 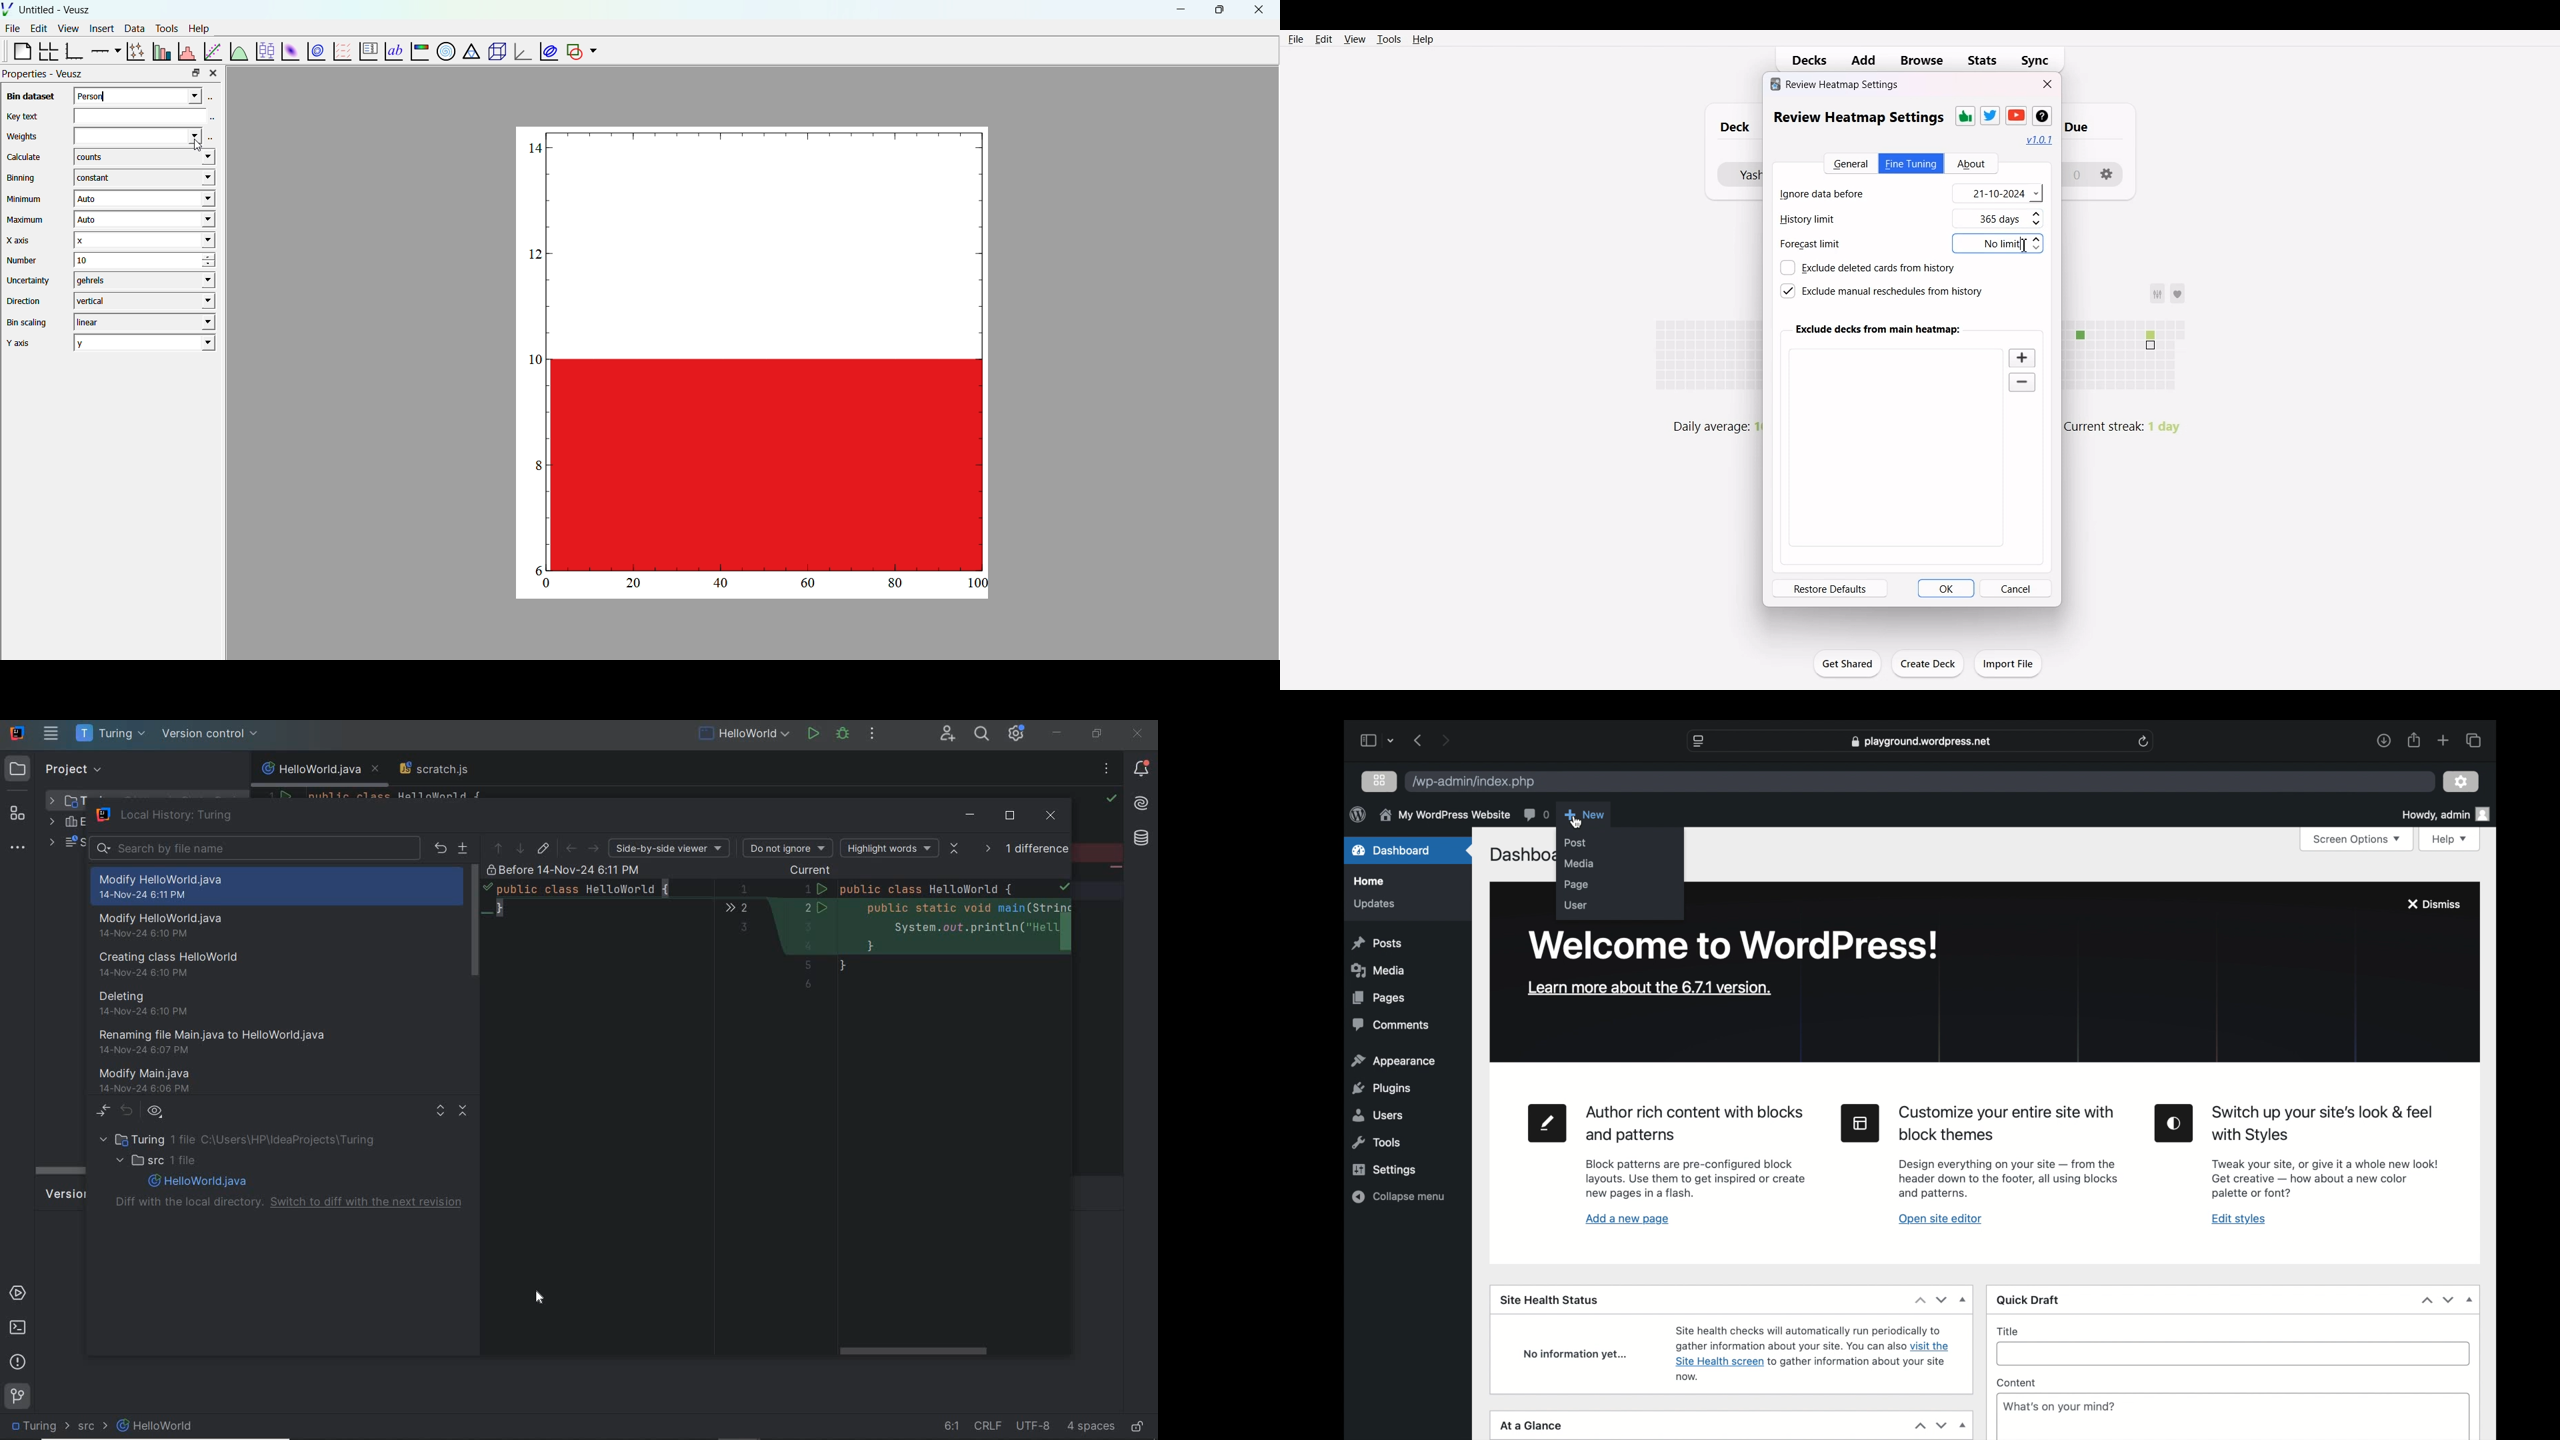 What do you see at coordinates (1946, 588) in the screenshot?
I see `OK` at bounding box center [1946, 588].